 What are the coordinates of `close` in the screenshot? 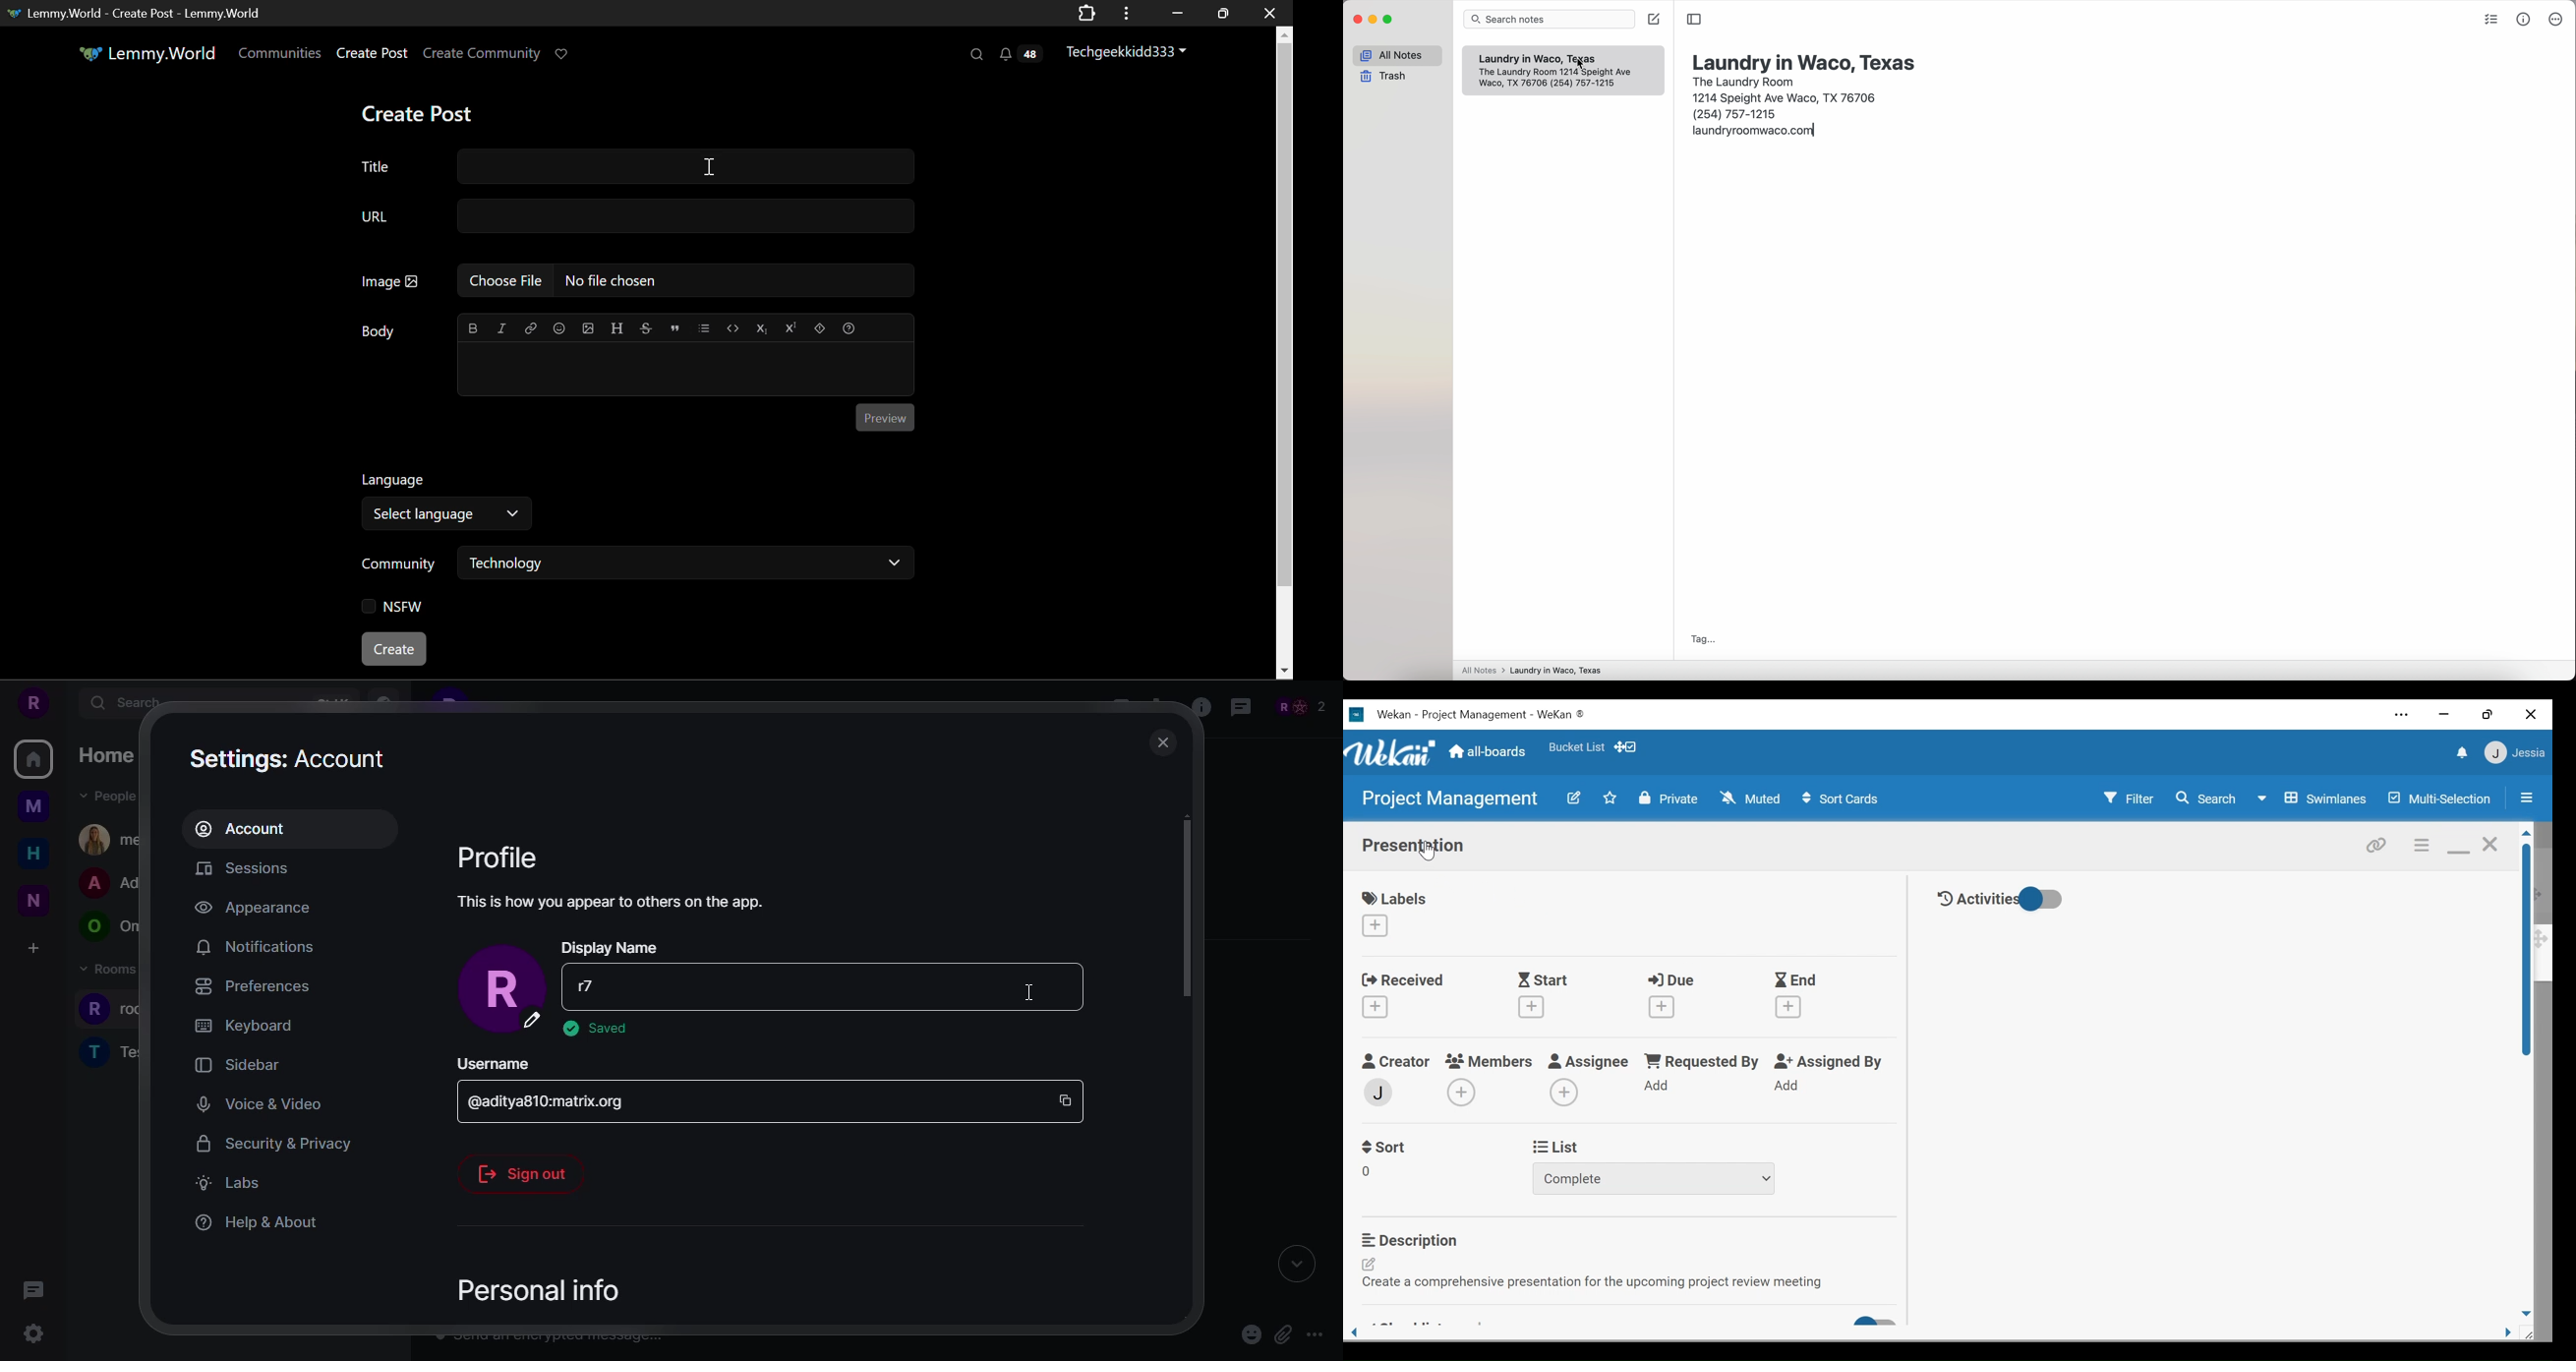 It's located at (1067, 985).